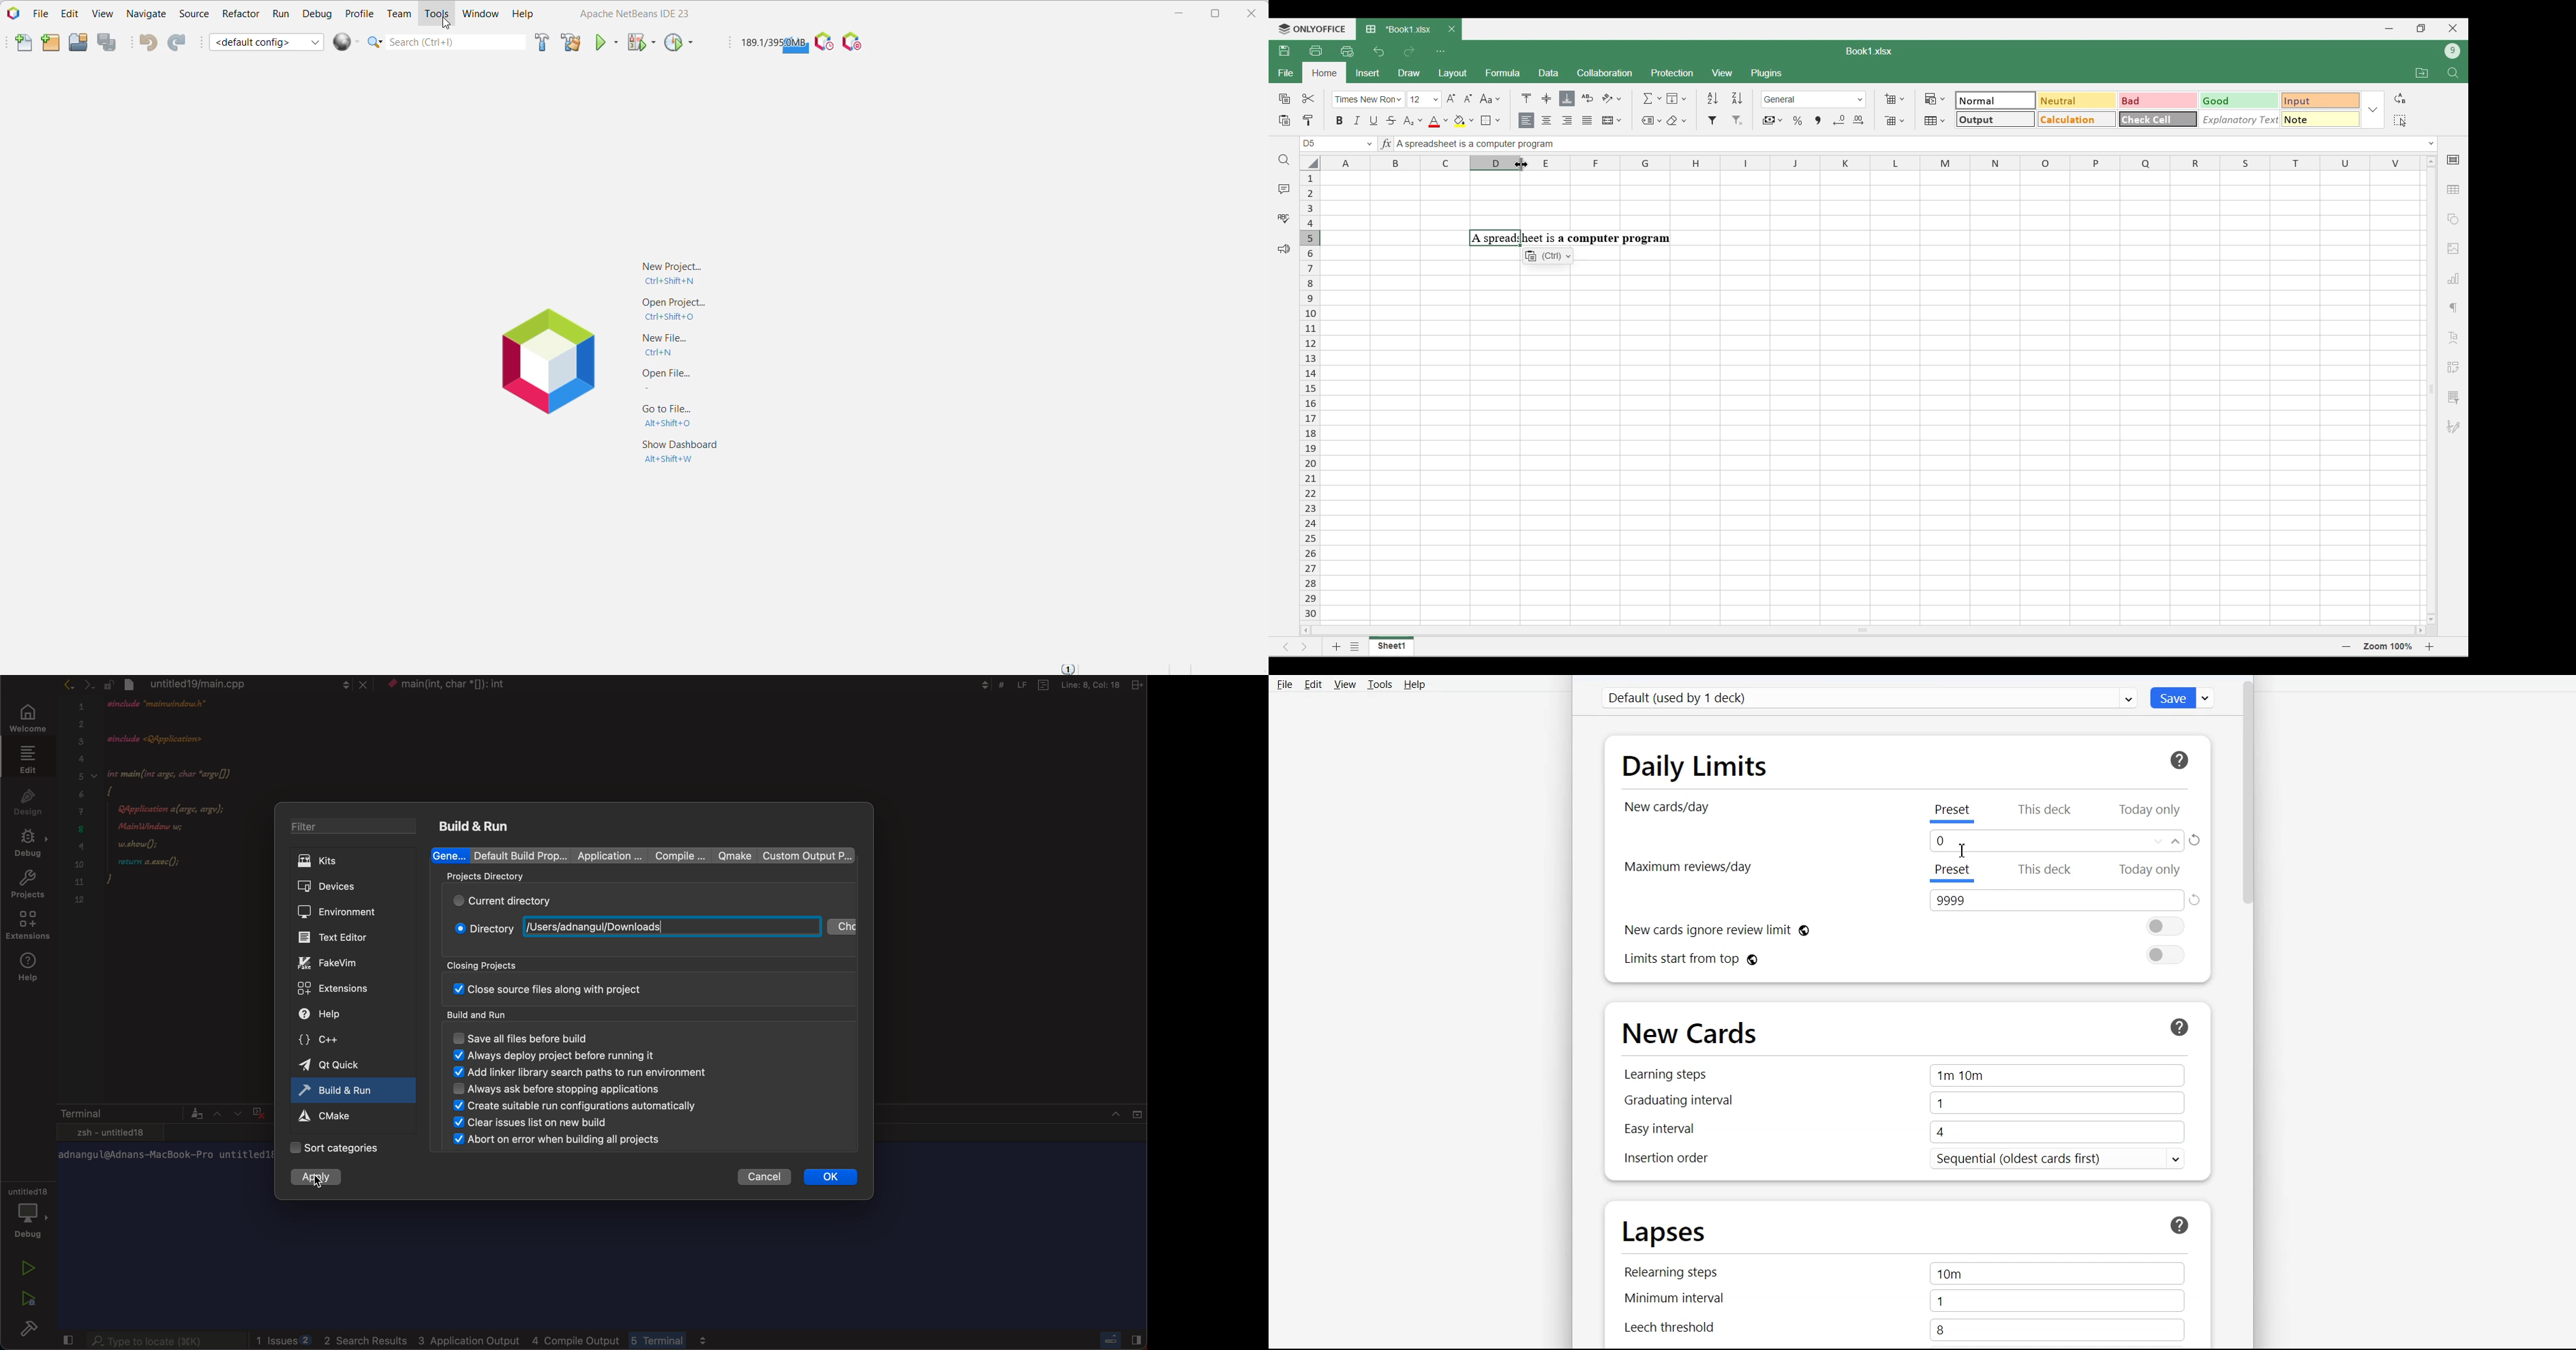 Image resolution: width=2576 pixels, height=1372 pixels. What do you see at coordinates (1694, 764) in the screenshot?
I see `Daily Limits` at bounding box center [1694, 764].